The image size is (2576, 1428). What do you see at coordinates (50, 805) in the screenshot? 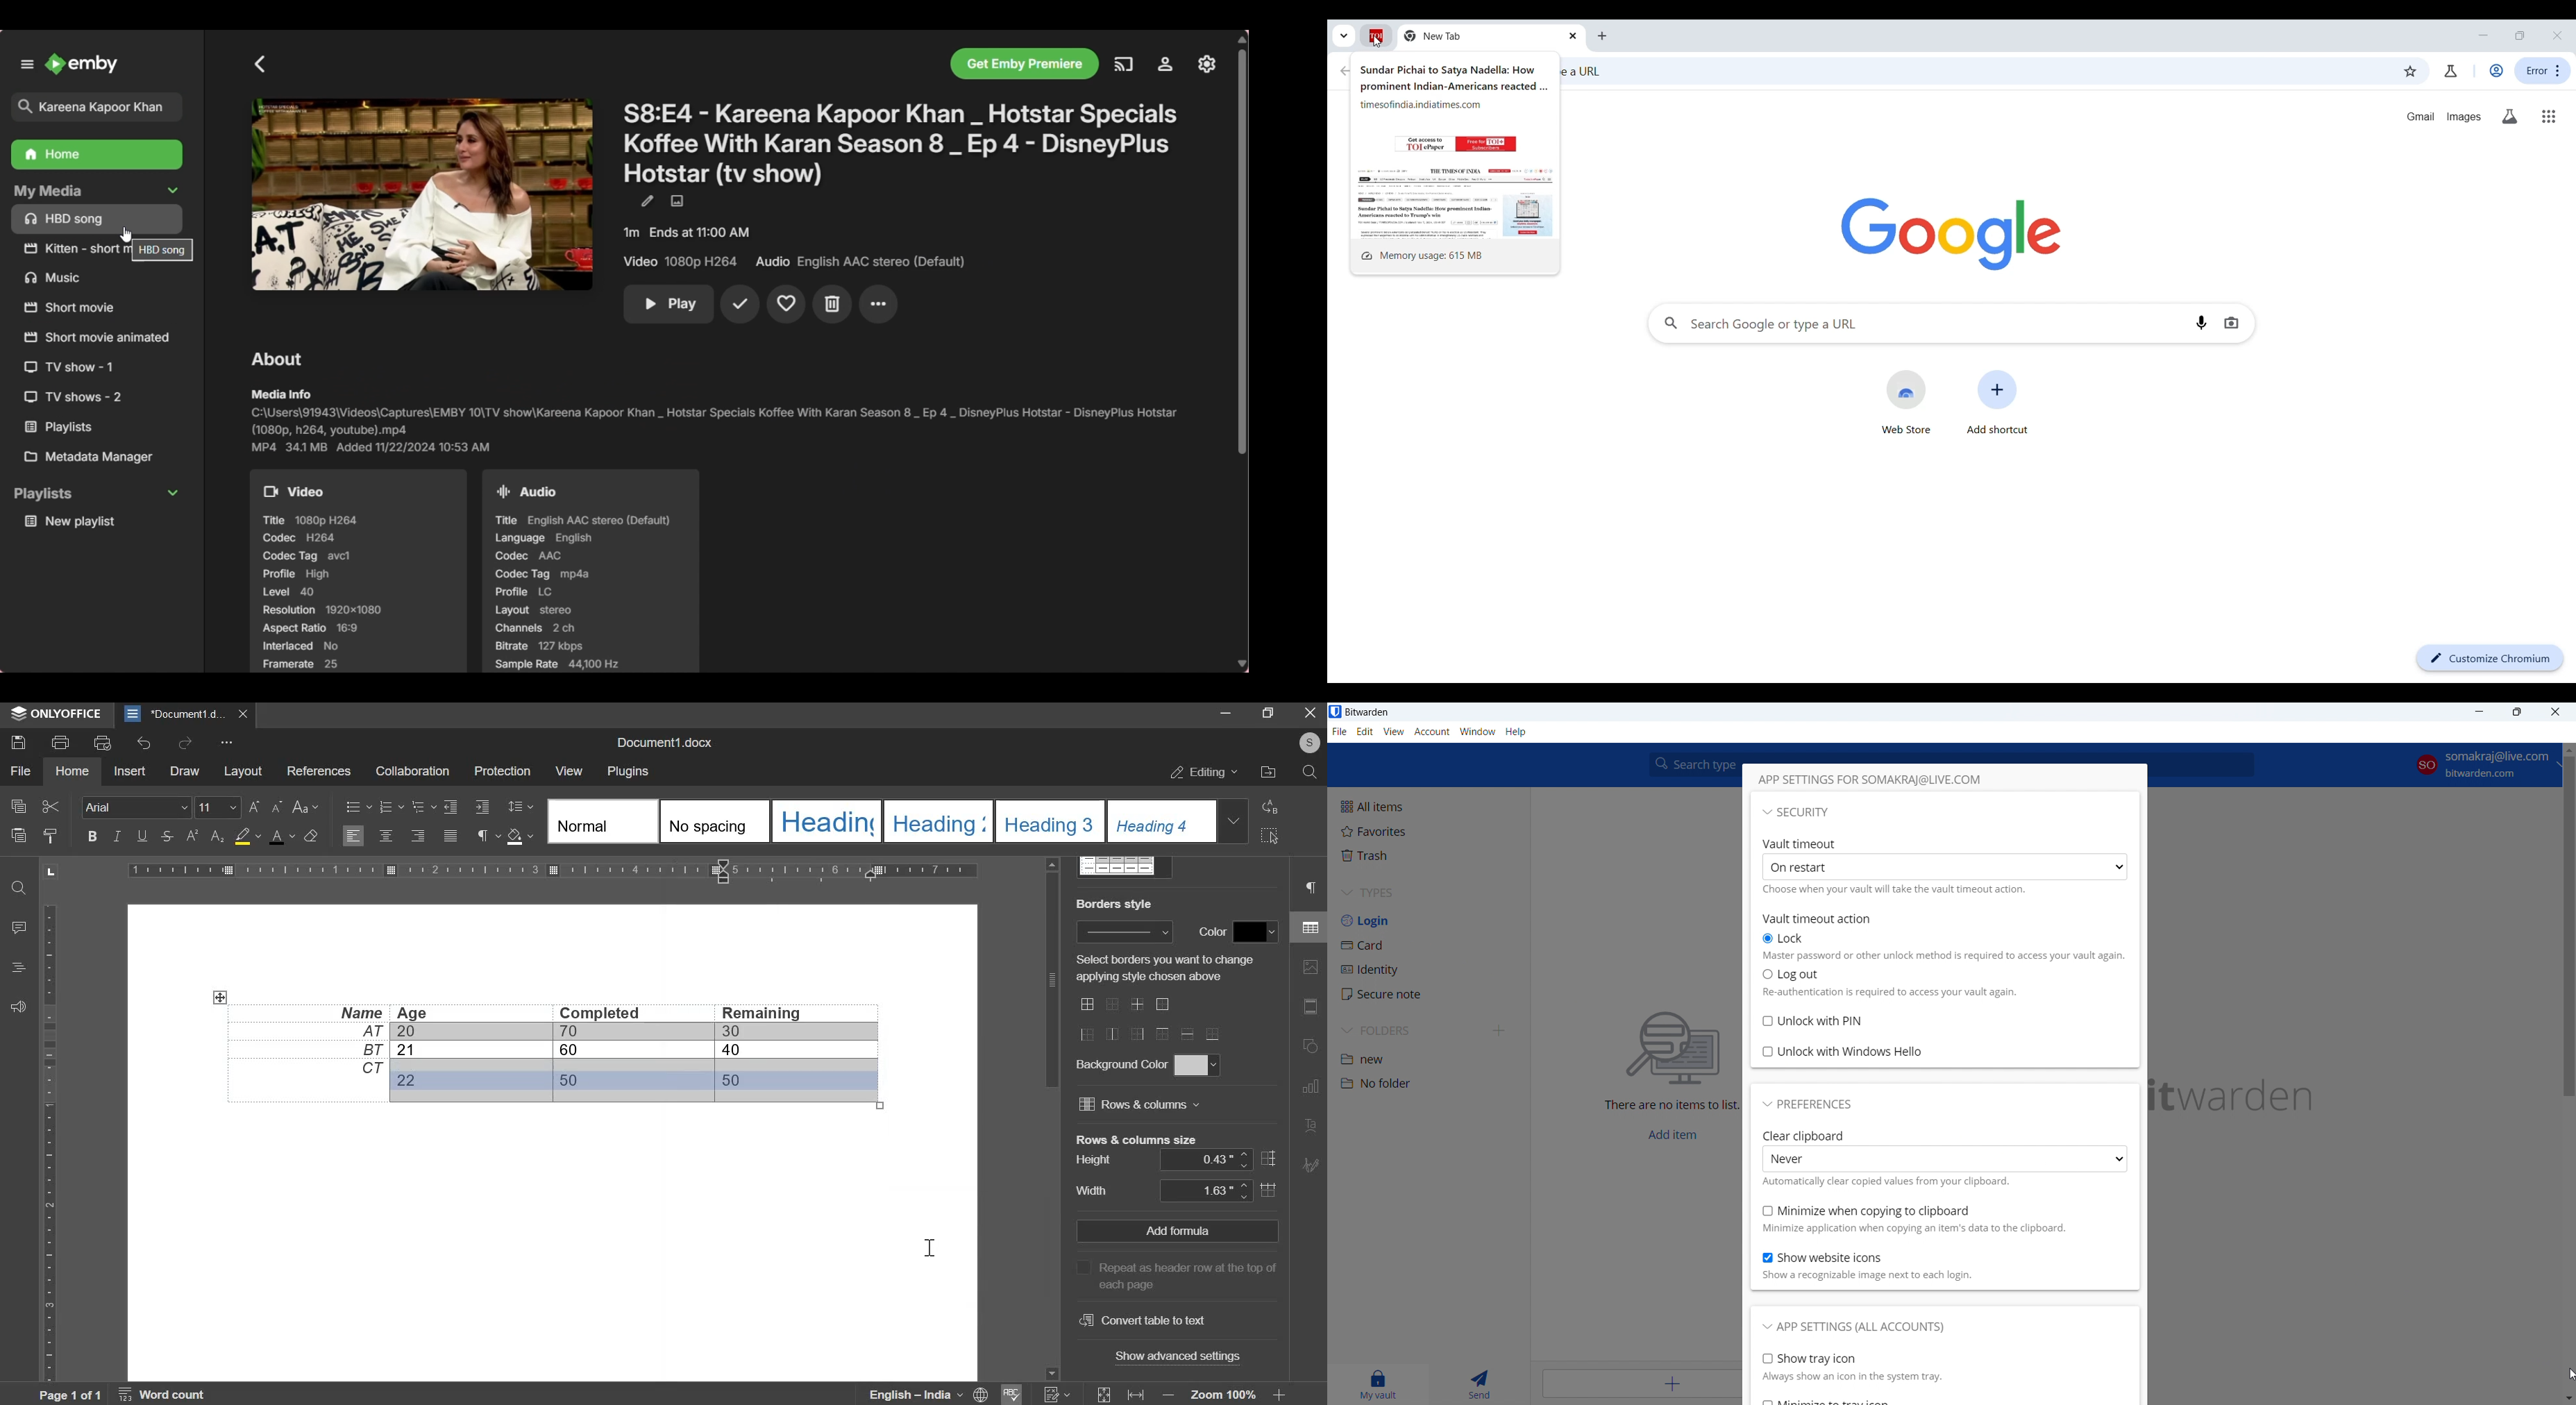
I see `cut` at bounding box center [50, 805].